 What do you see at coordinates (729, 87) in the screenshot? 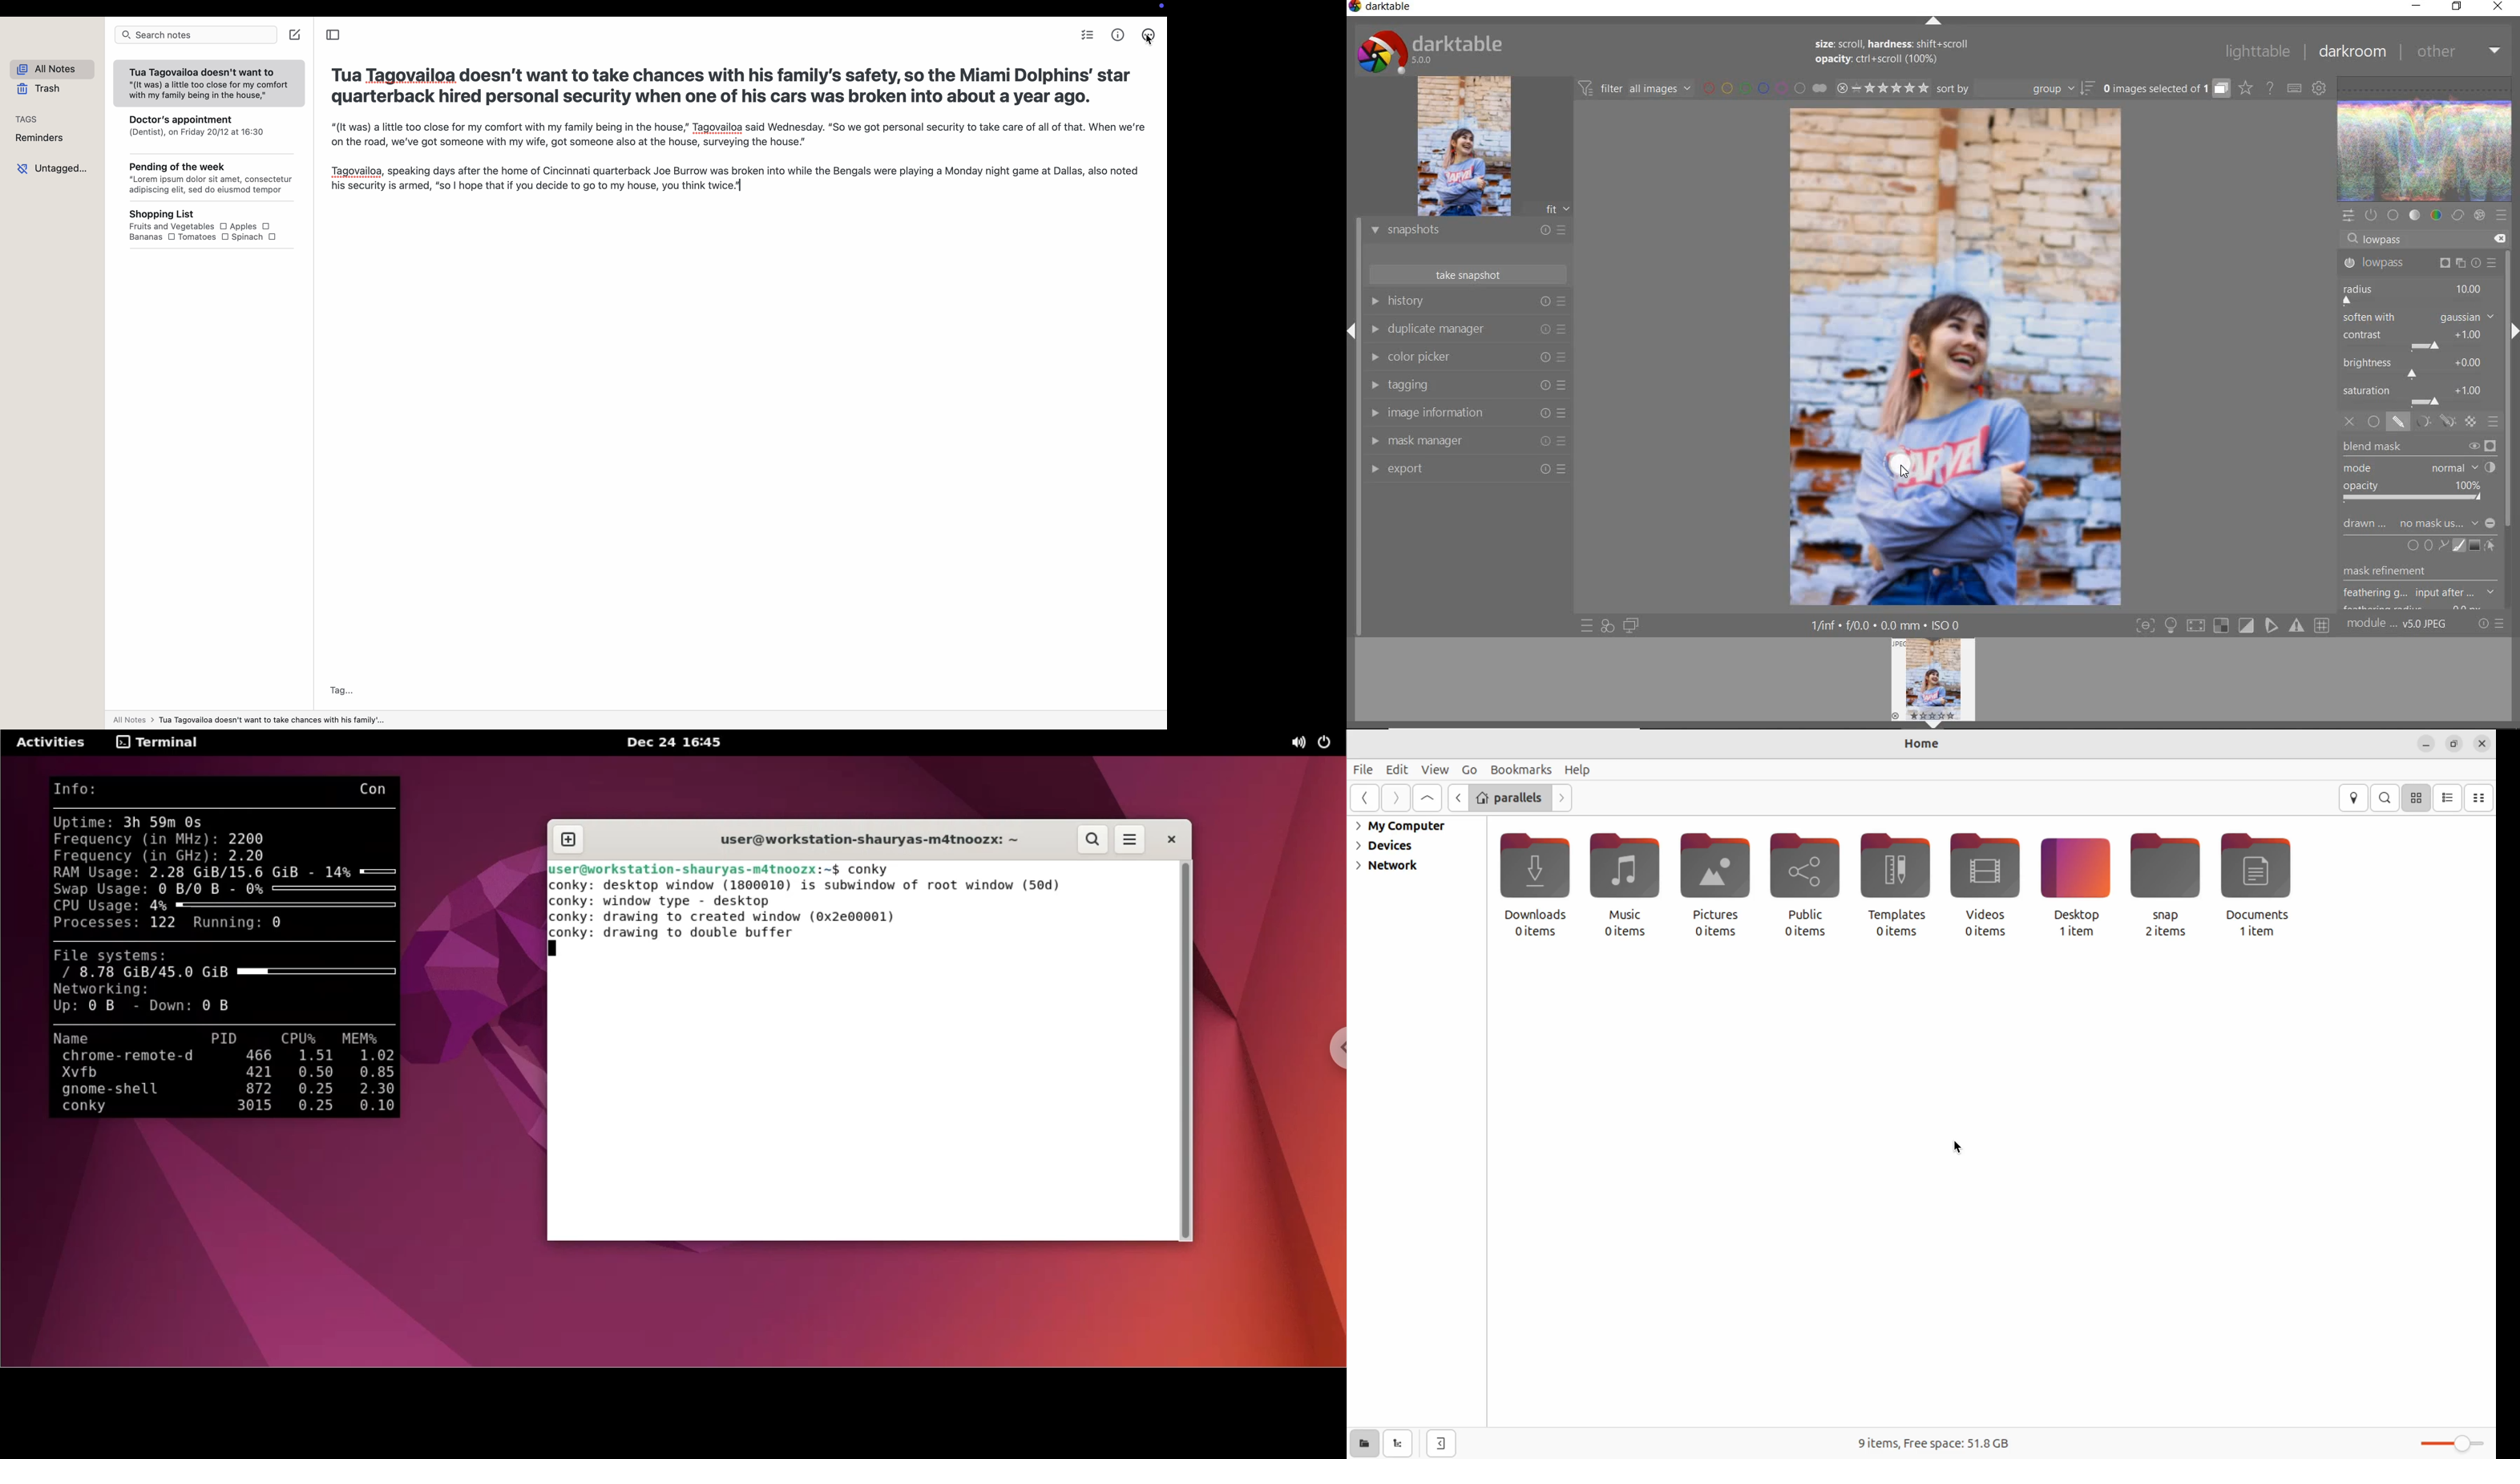
I see `Tua Tagovailoa doesn’t want to take chances with his family's safety, so the Miami Dolphins’ star
quarterback hired personal security when one of his cars was broken into about a year ago.` at bounding box center [729, 87].